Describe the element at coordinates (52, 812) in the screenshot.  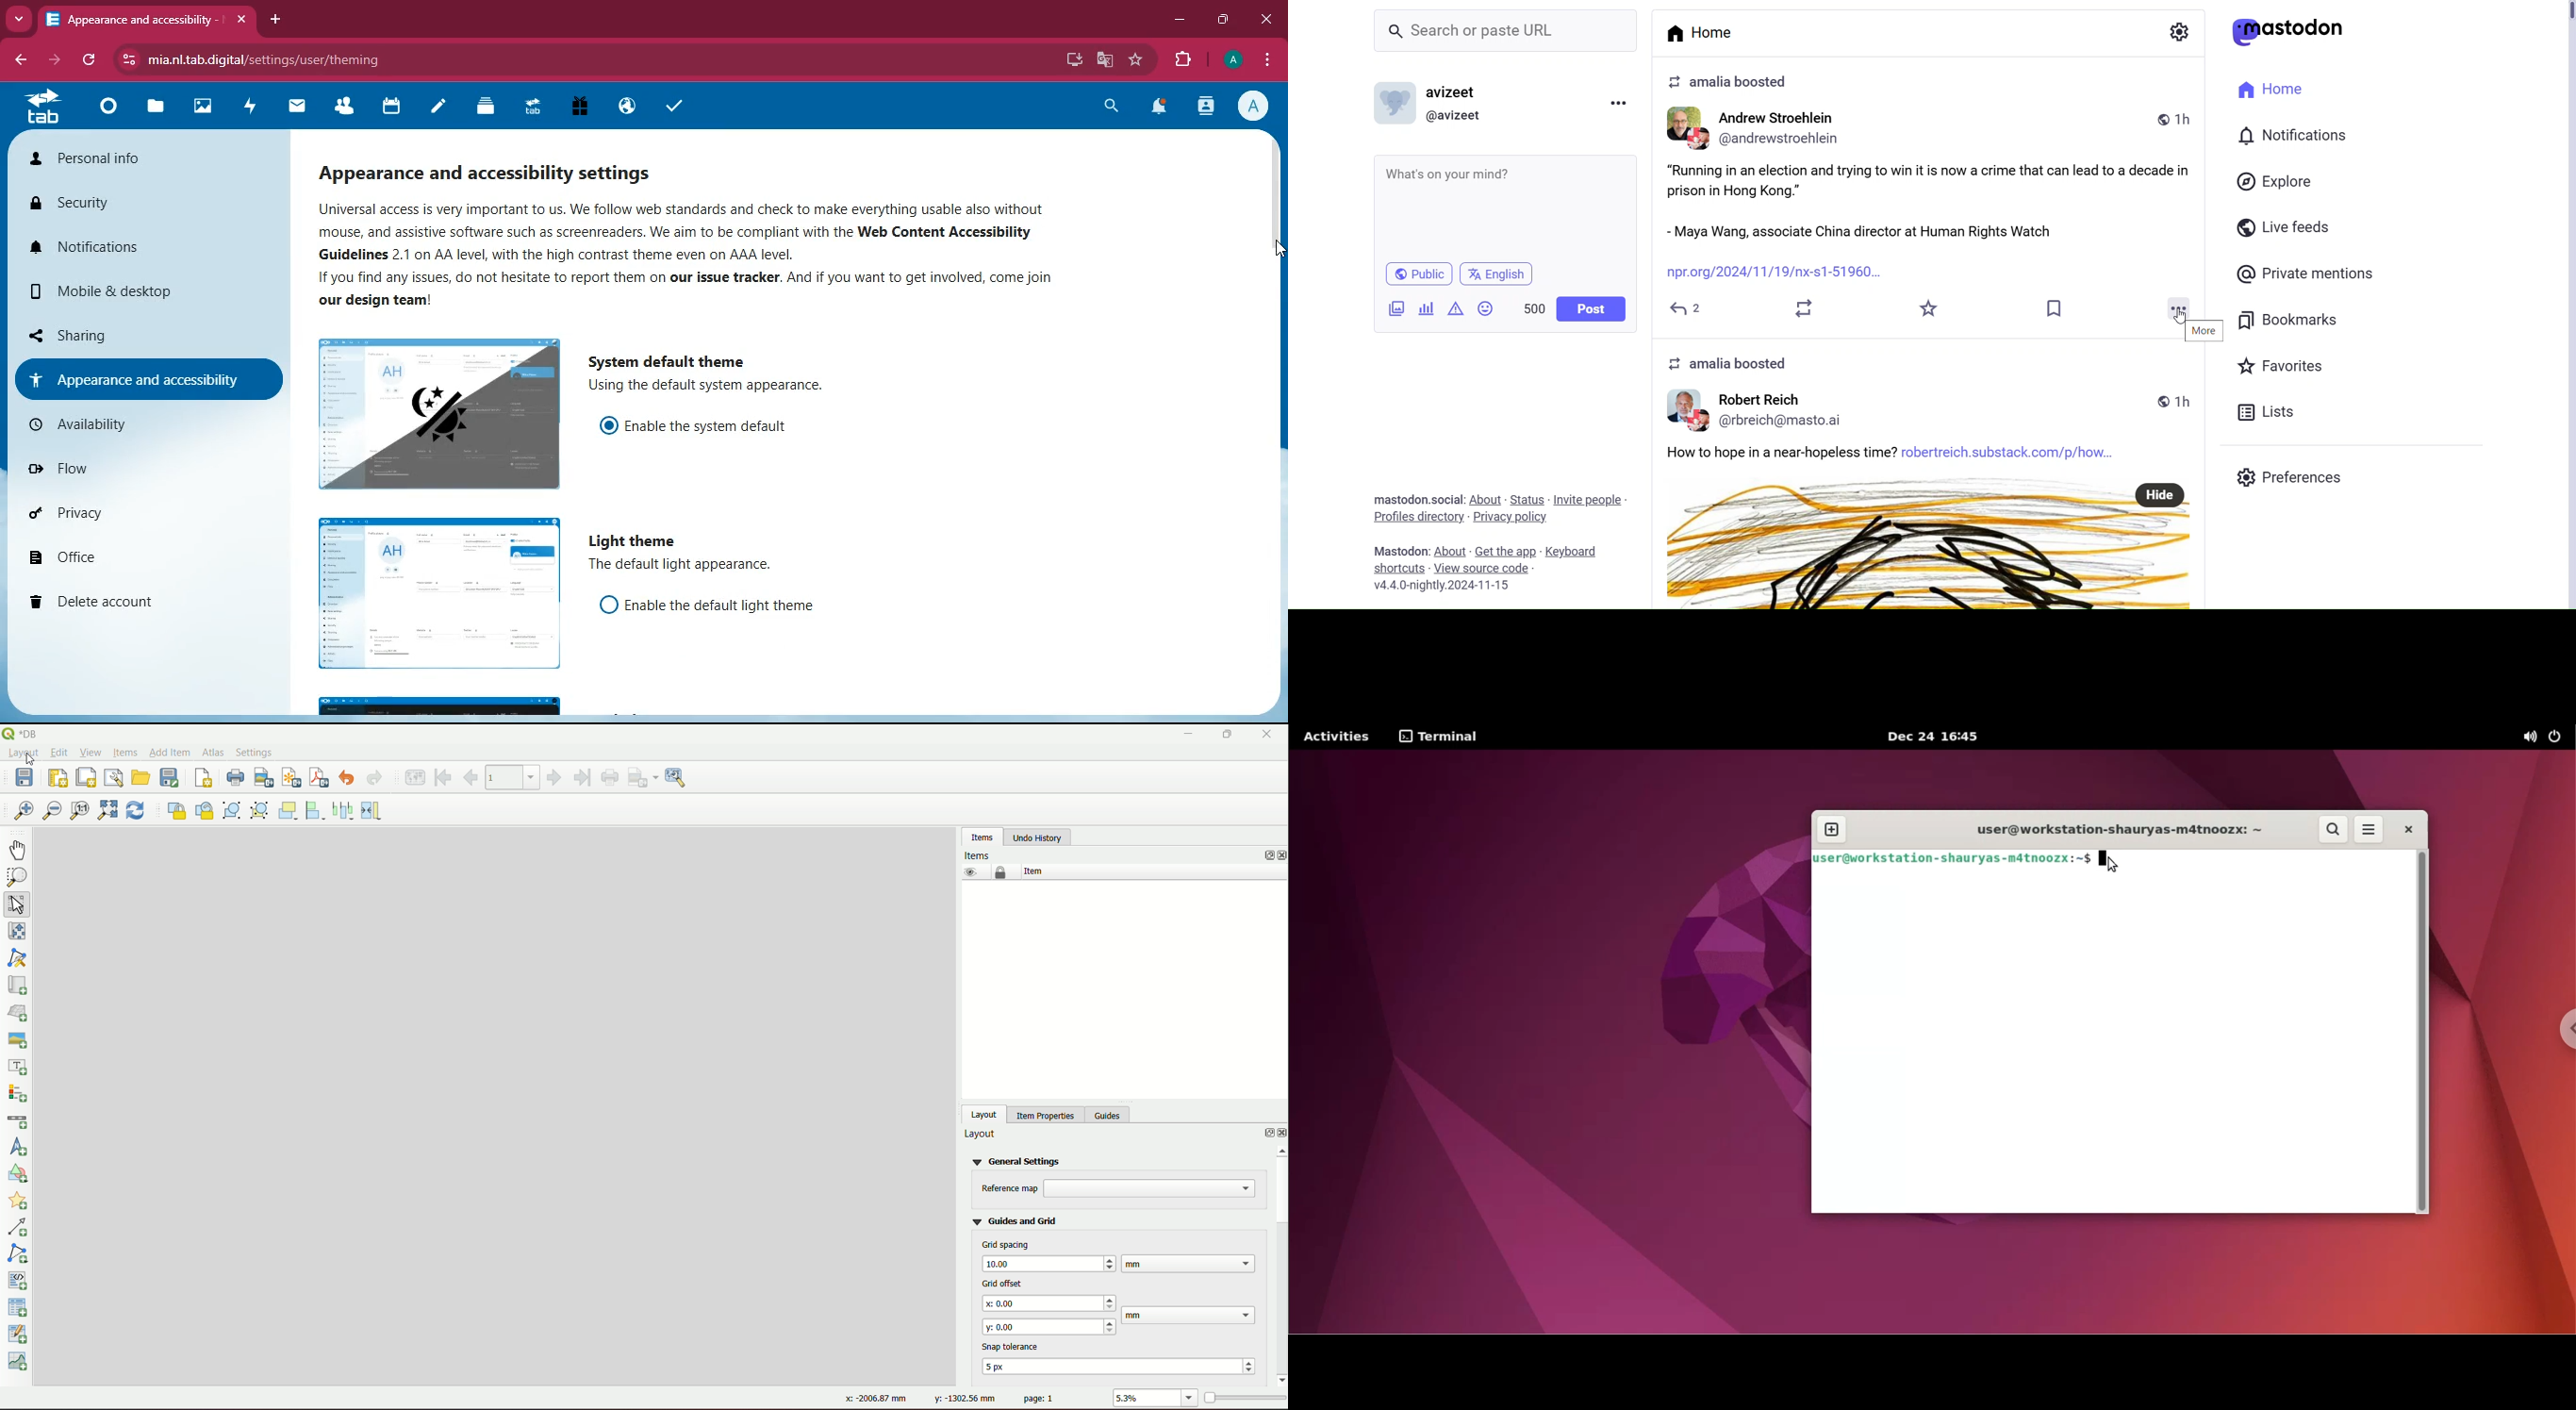
I see `zoom out` at that location.